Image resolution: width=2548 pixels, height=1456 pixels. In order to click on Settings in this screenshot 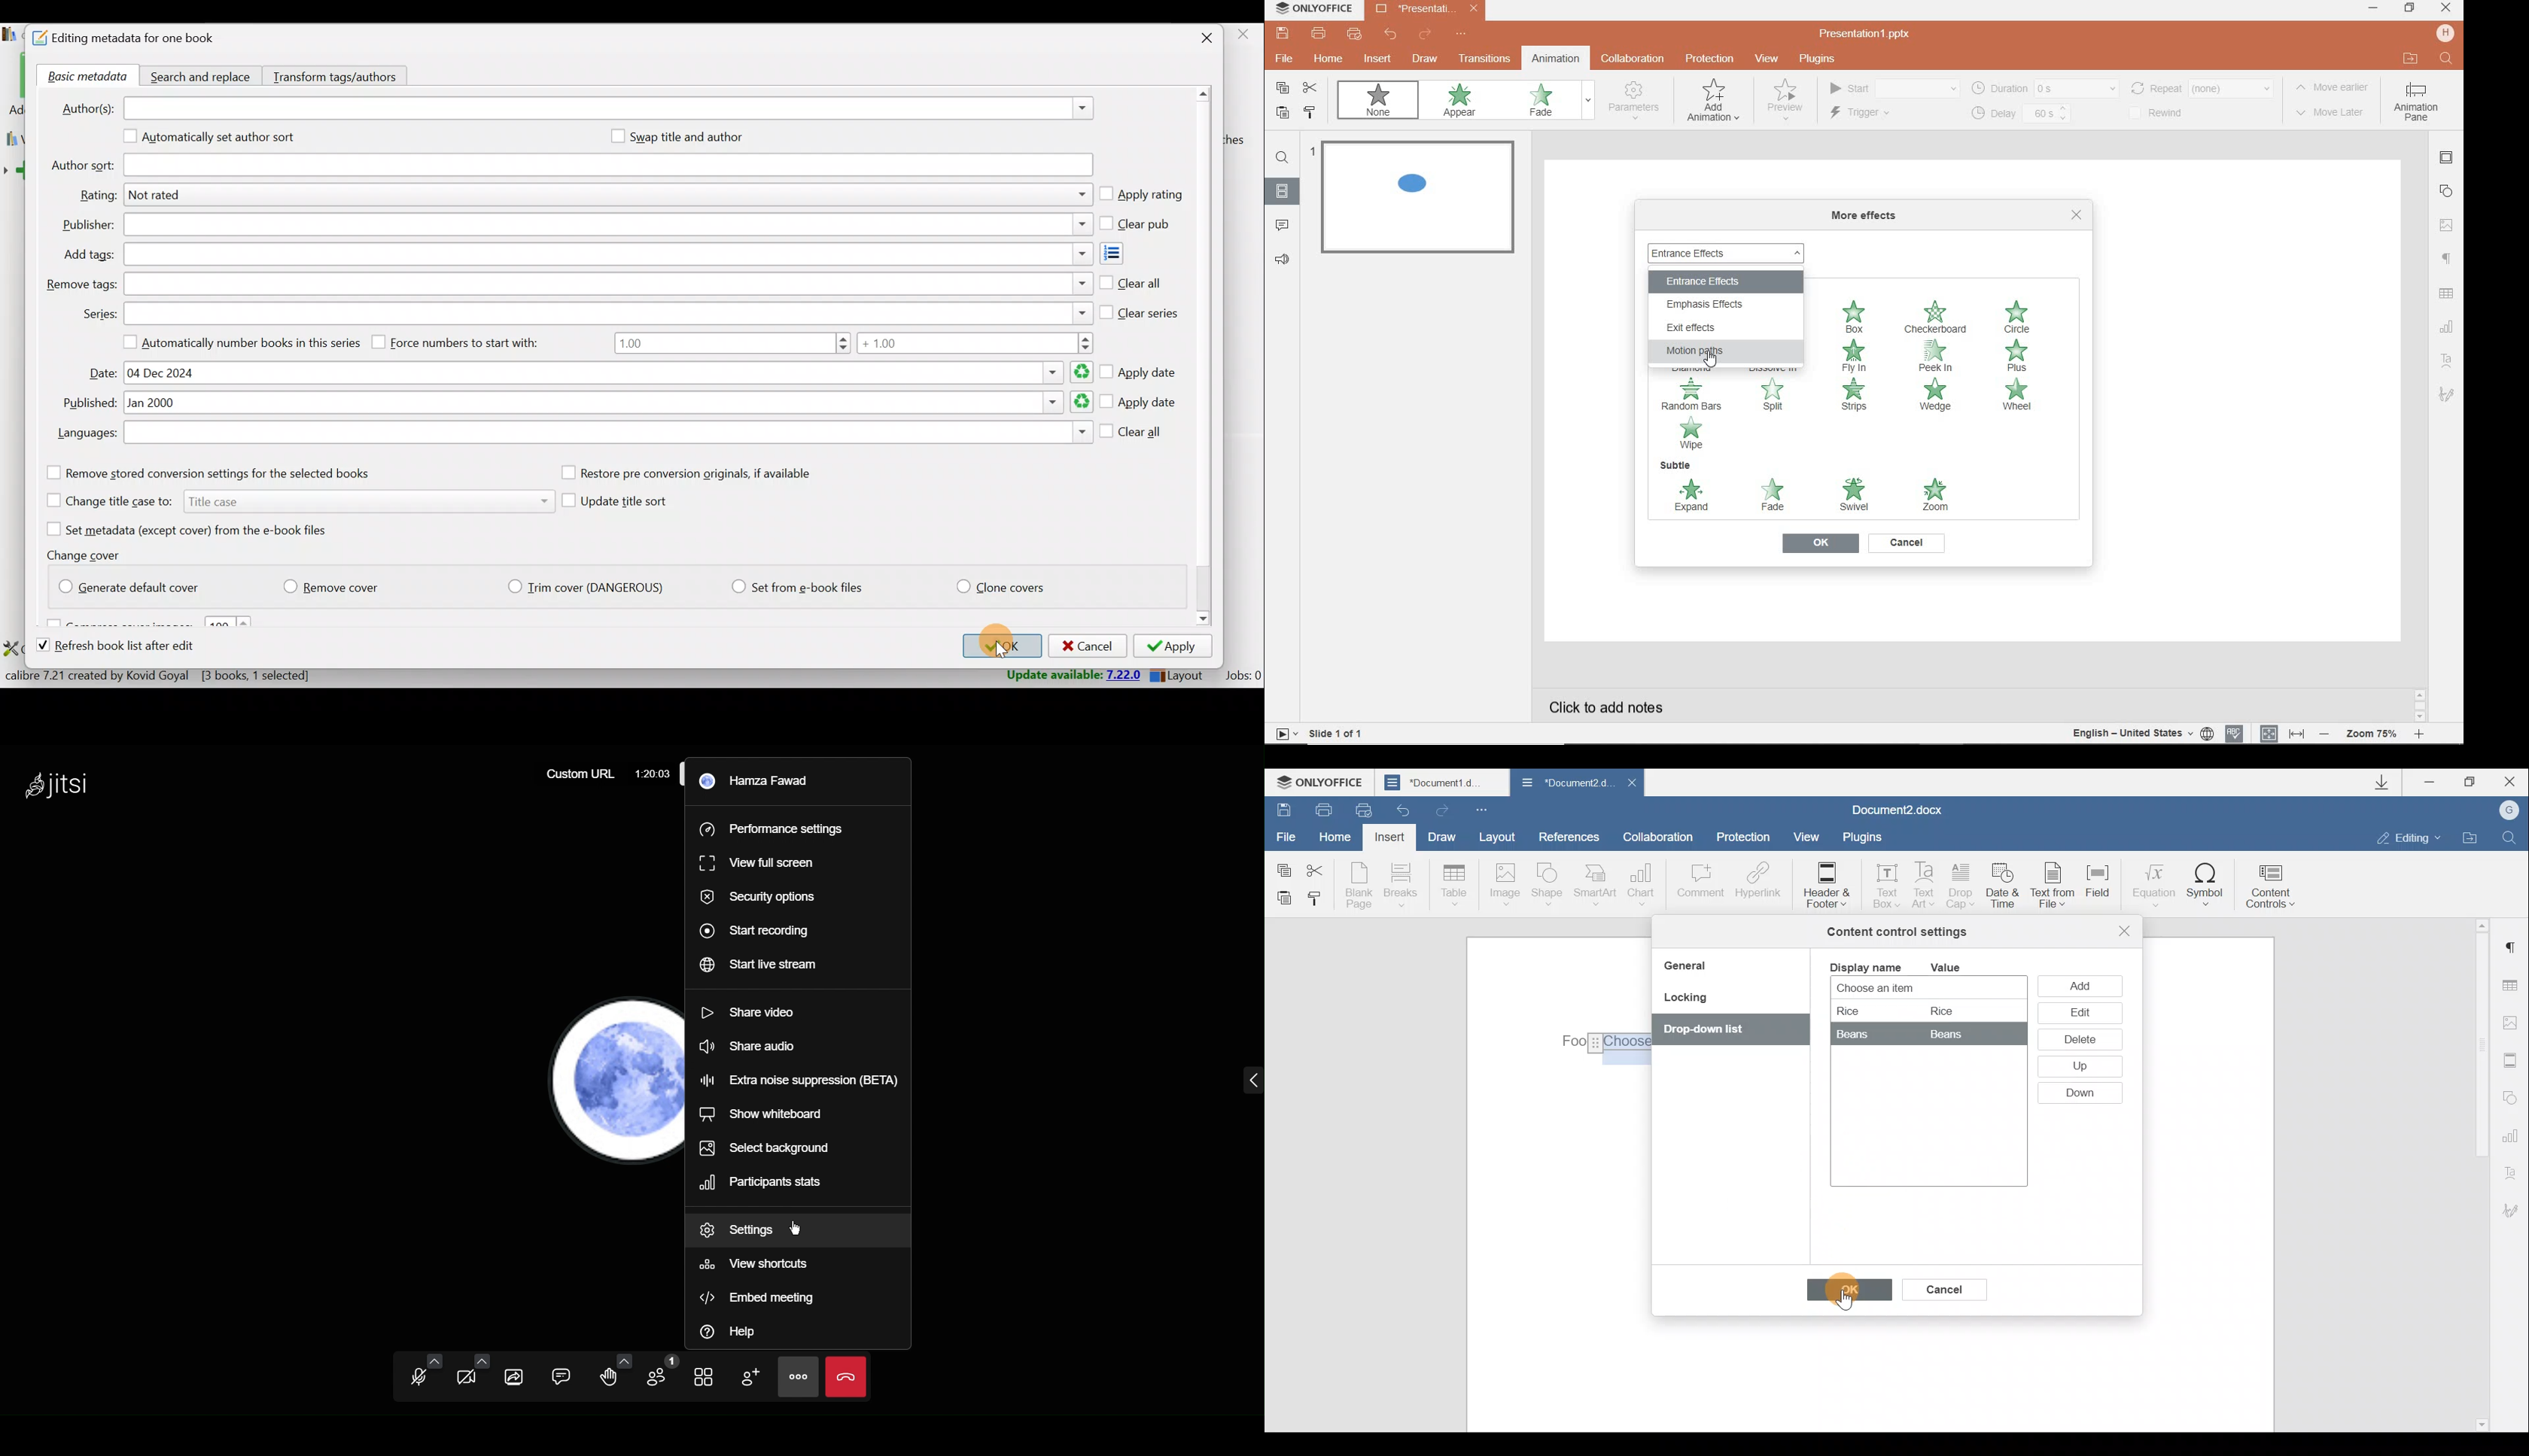, I will do `click(737, 1232)`.